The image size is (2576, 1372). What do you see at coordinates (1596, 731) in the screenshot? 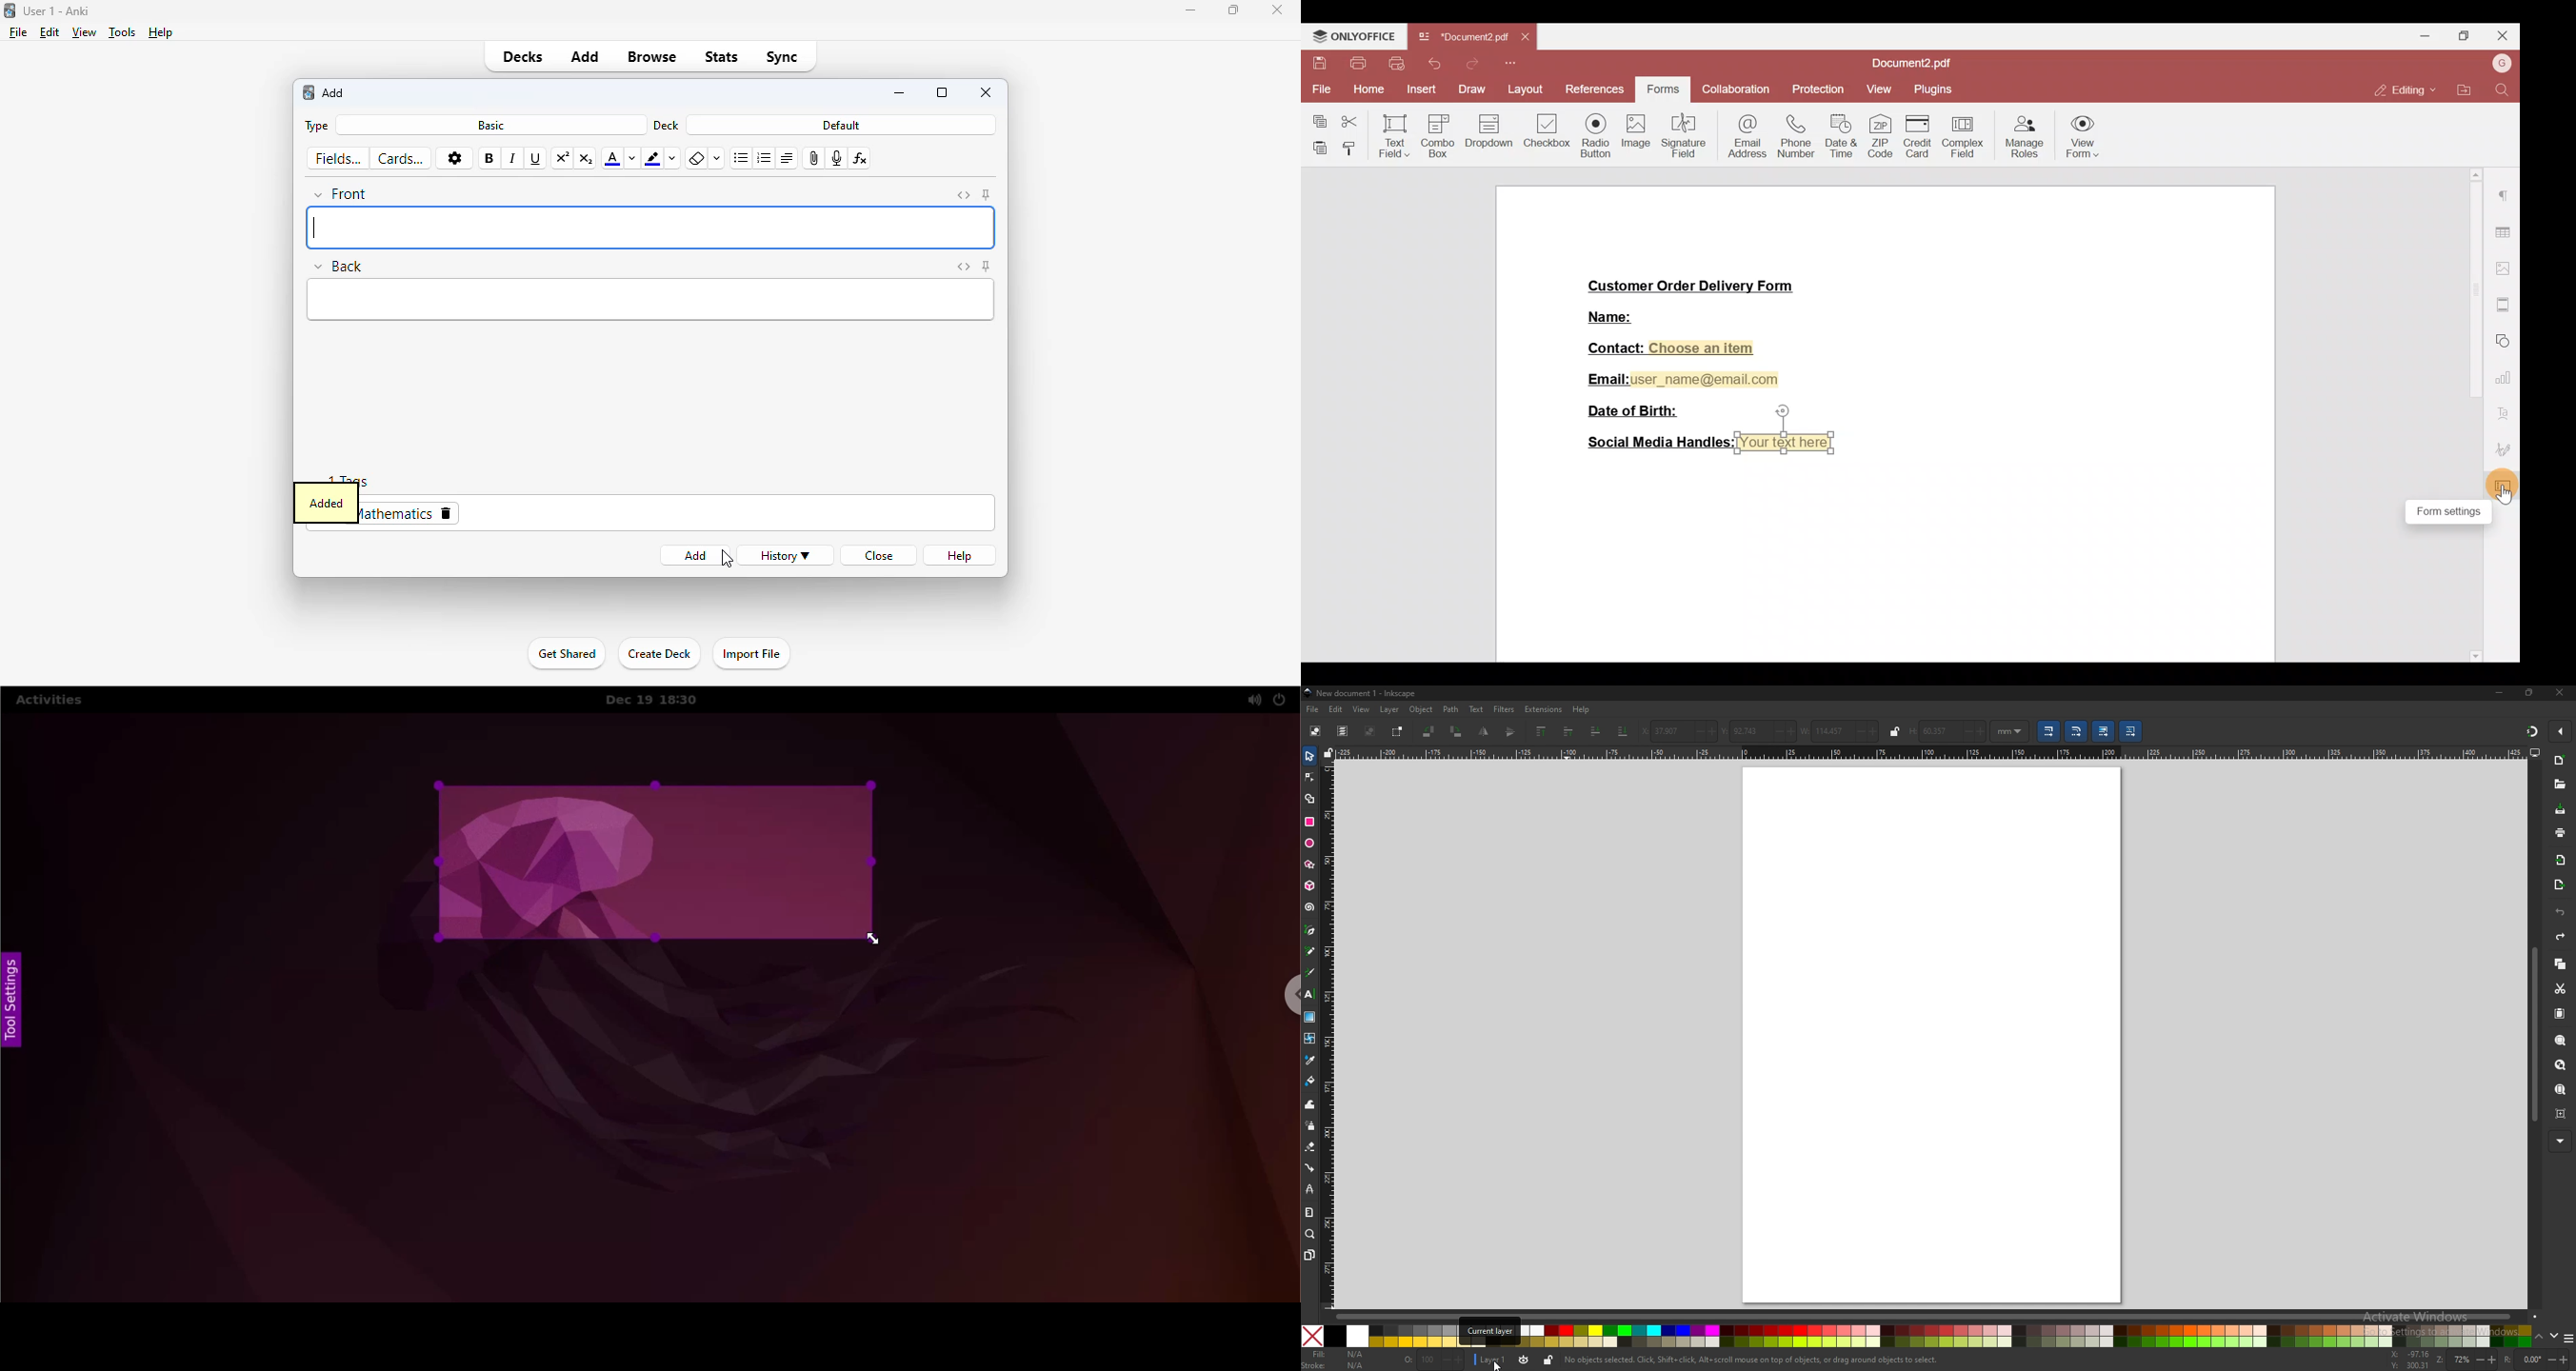
I see `lower one step` at bounding box center [1596, 731].